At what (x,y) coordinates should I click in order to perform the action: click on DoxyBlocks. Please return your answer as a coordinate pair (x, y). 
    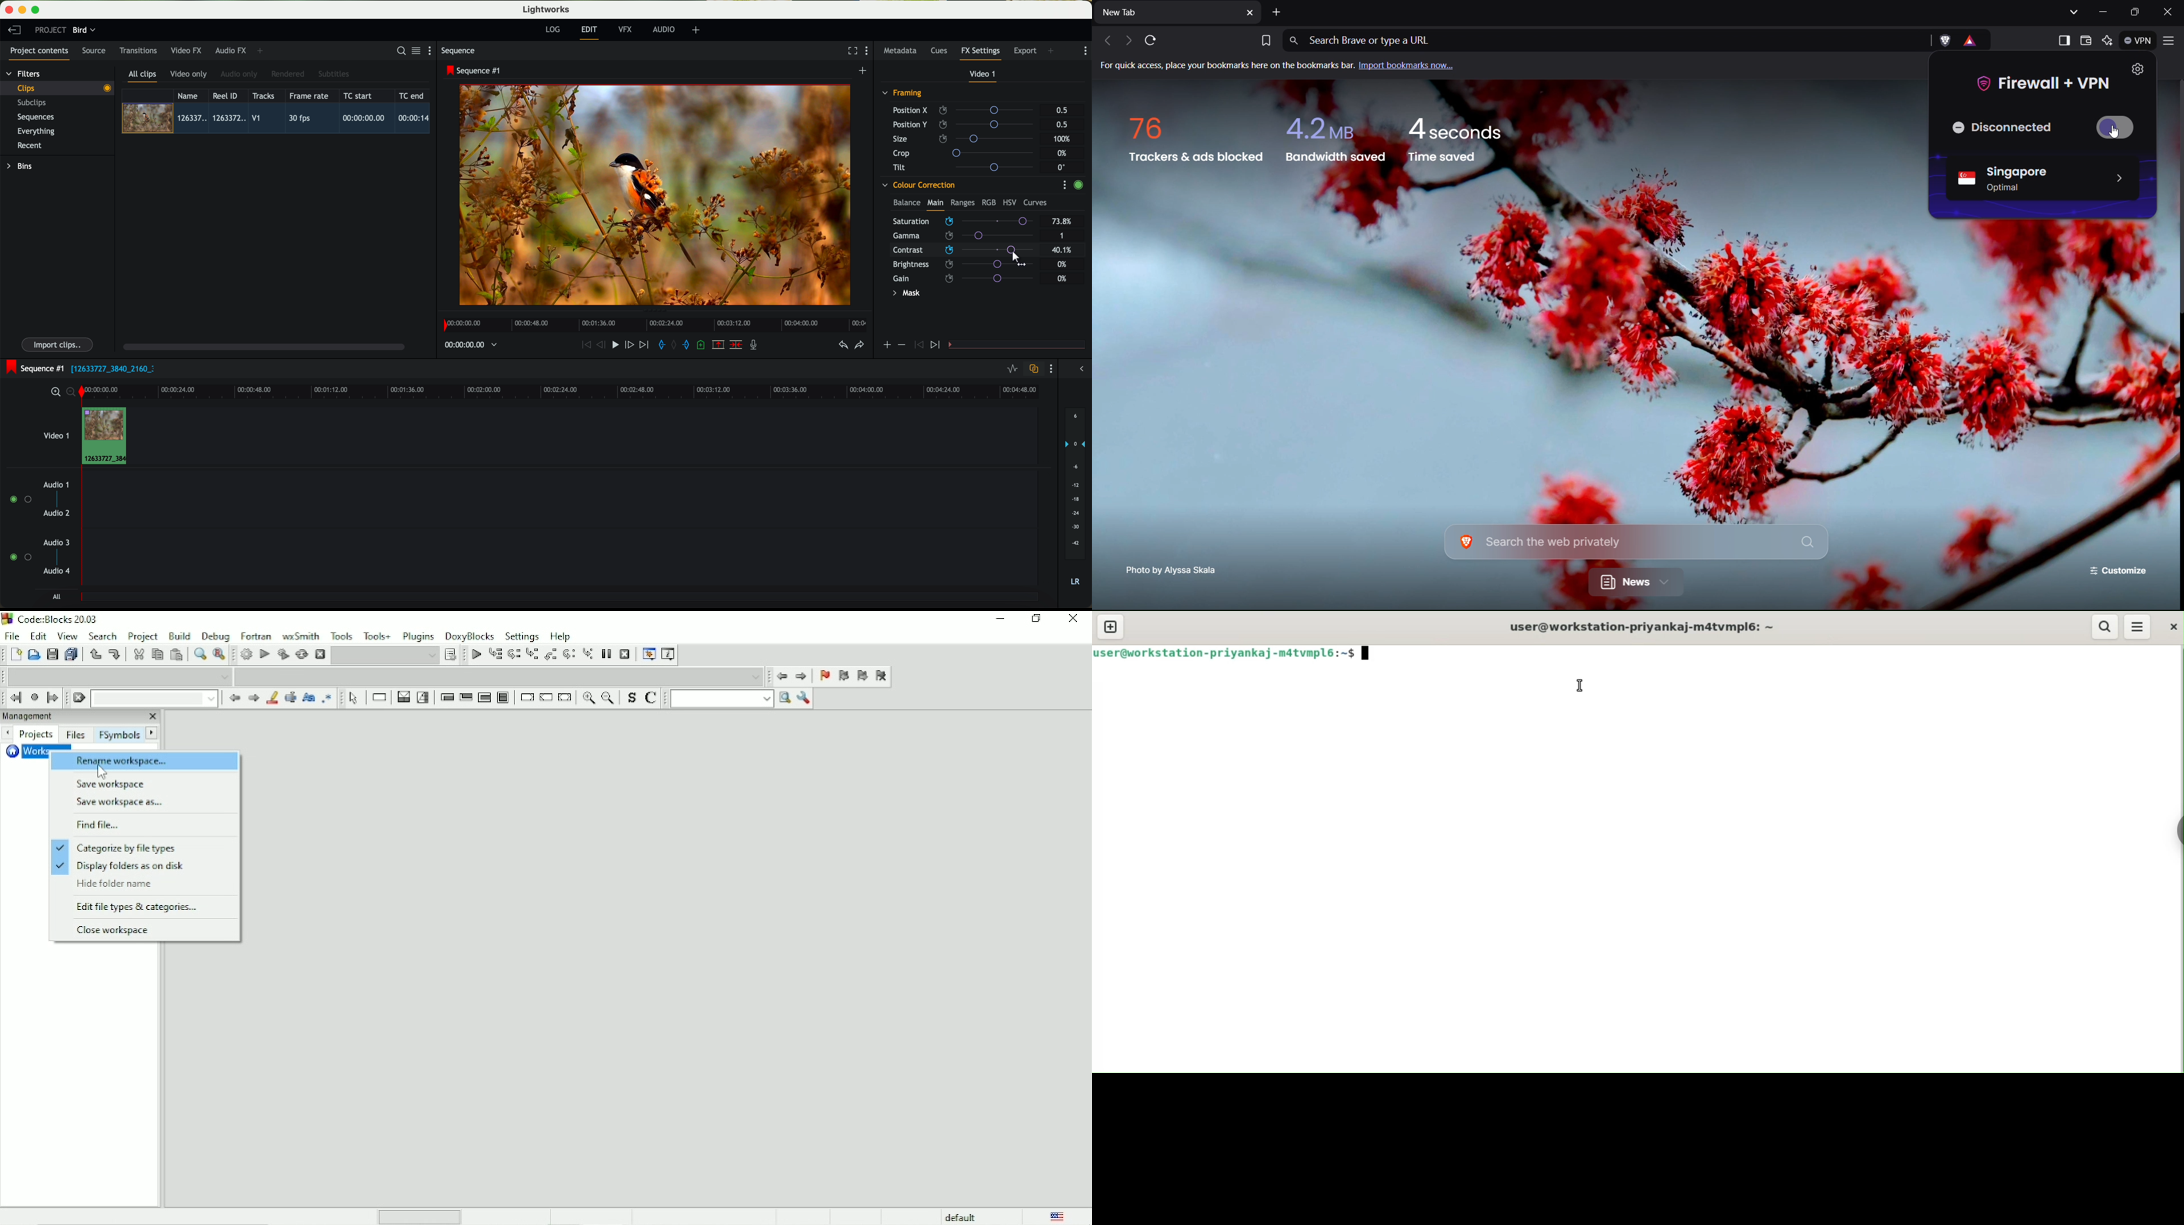
    Looking at the image, I should click on (470, 634).